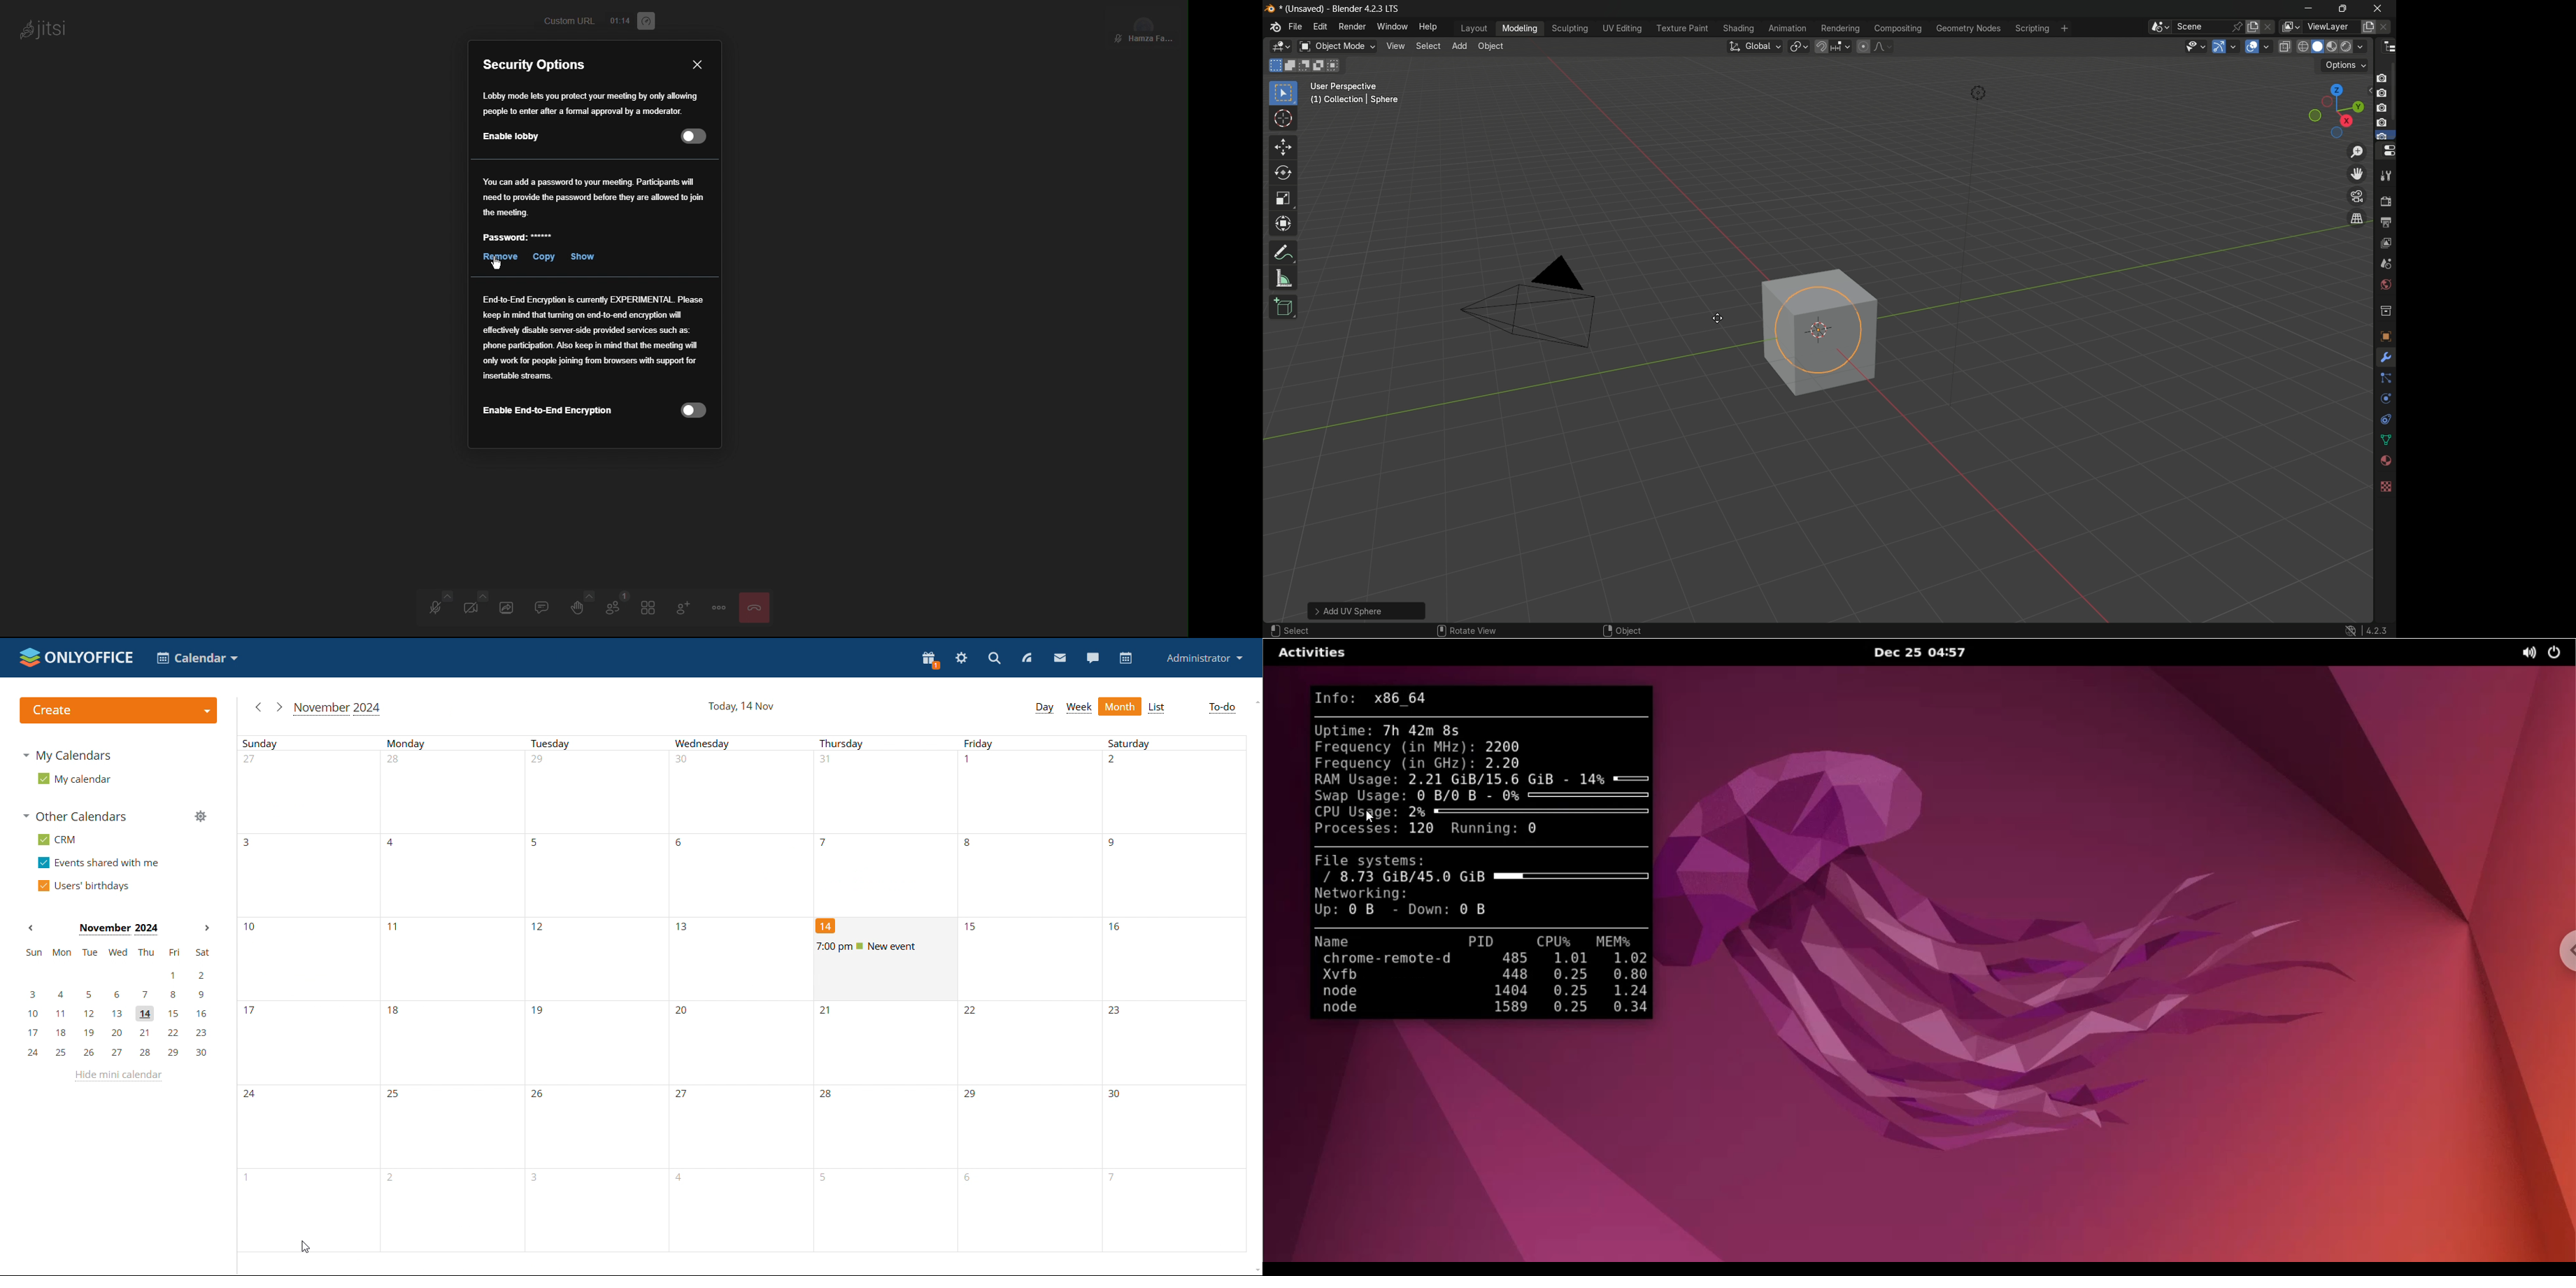  Describe the element at coordinates (435, 607) in the screenshot. I see `Audio` at that location.